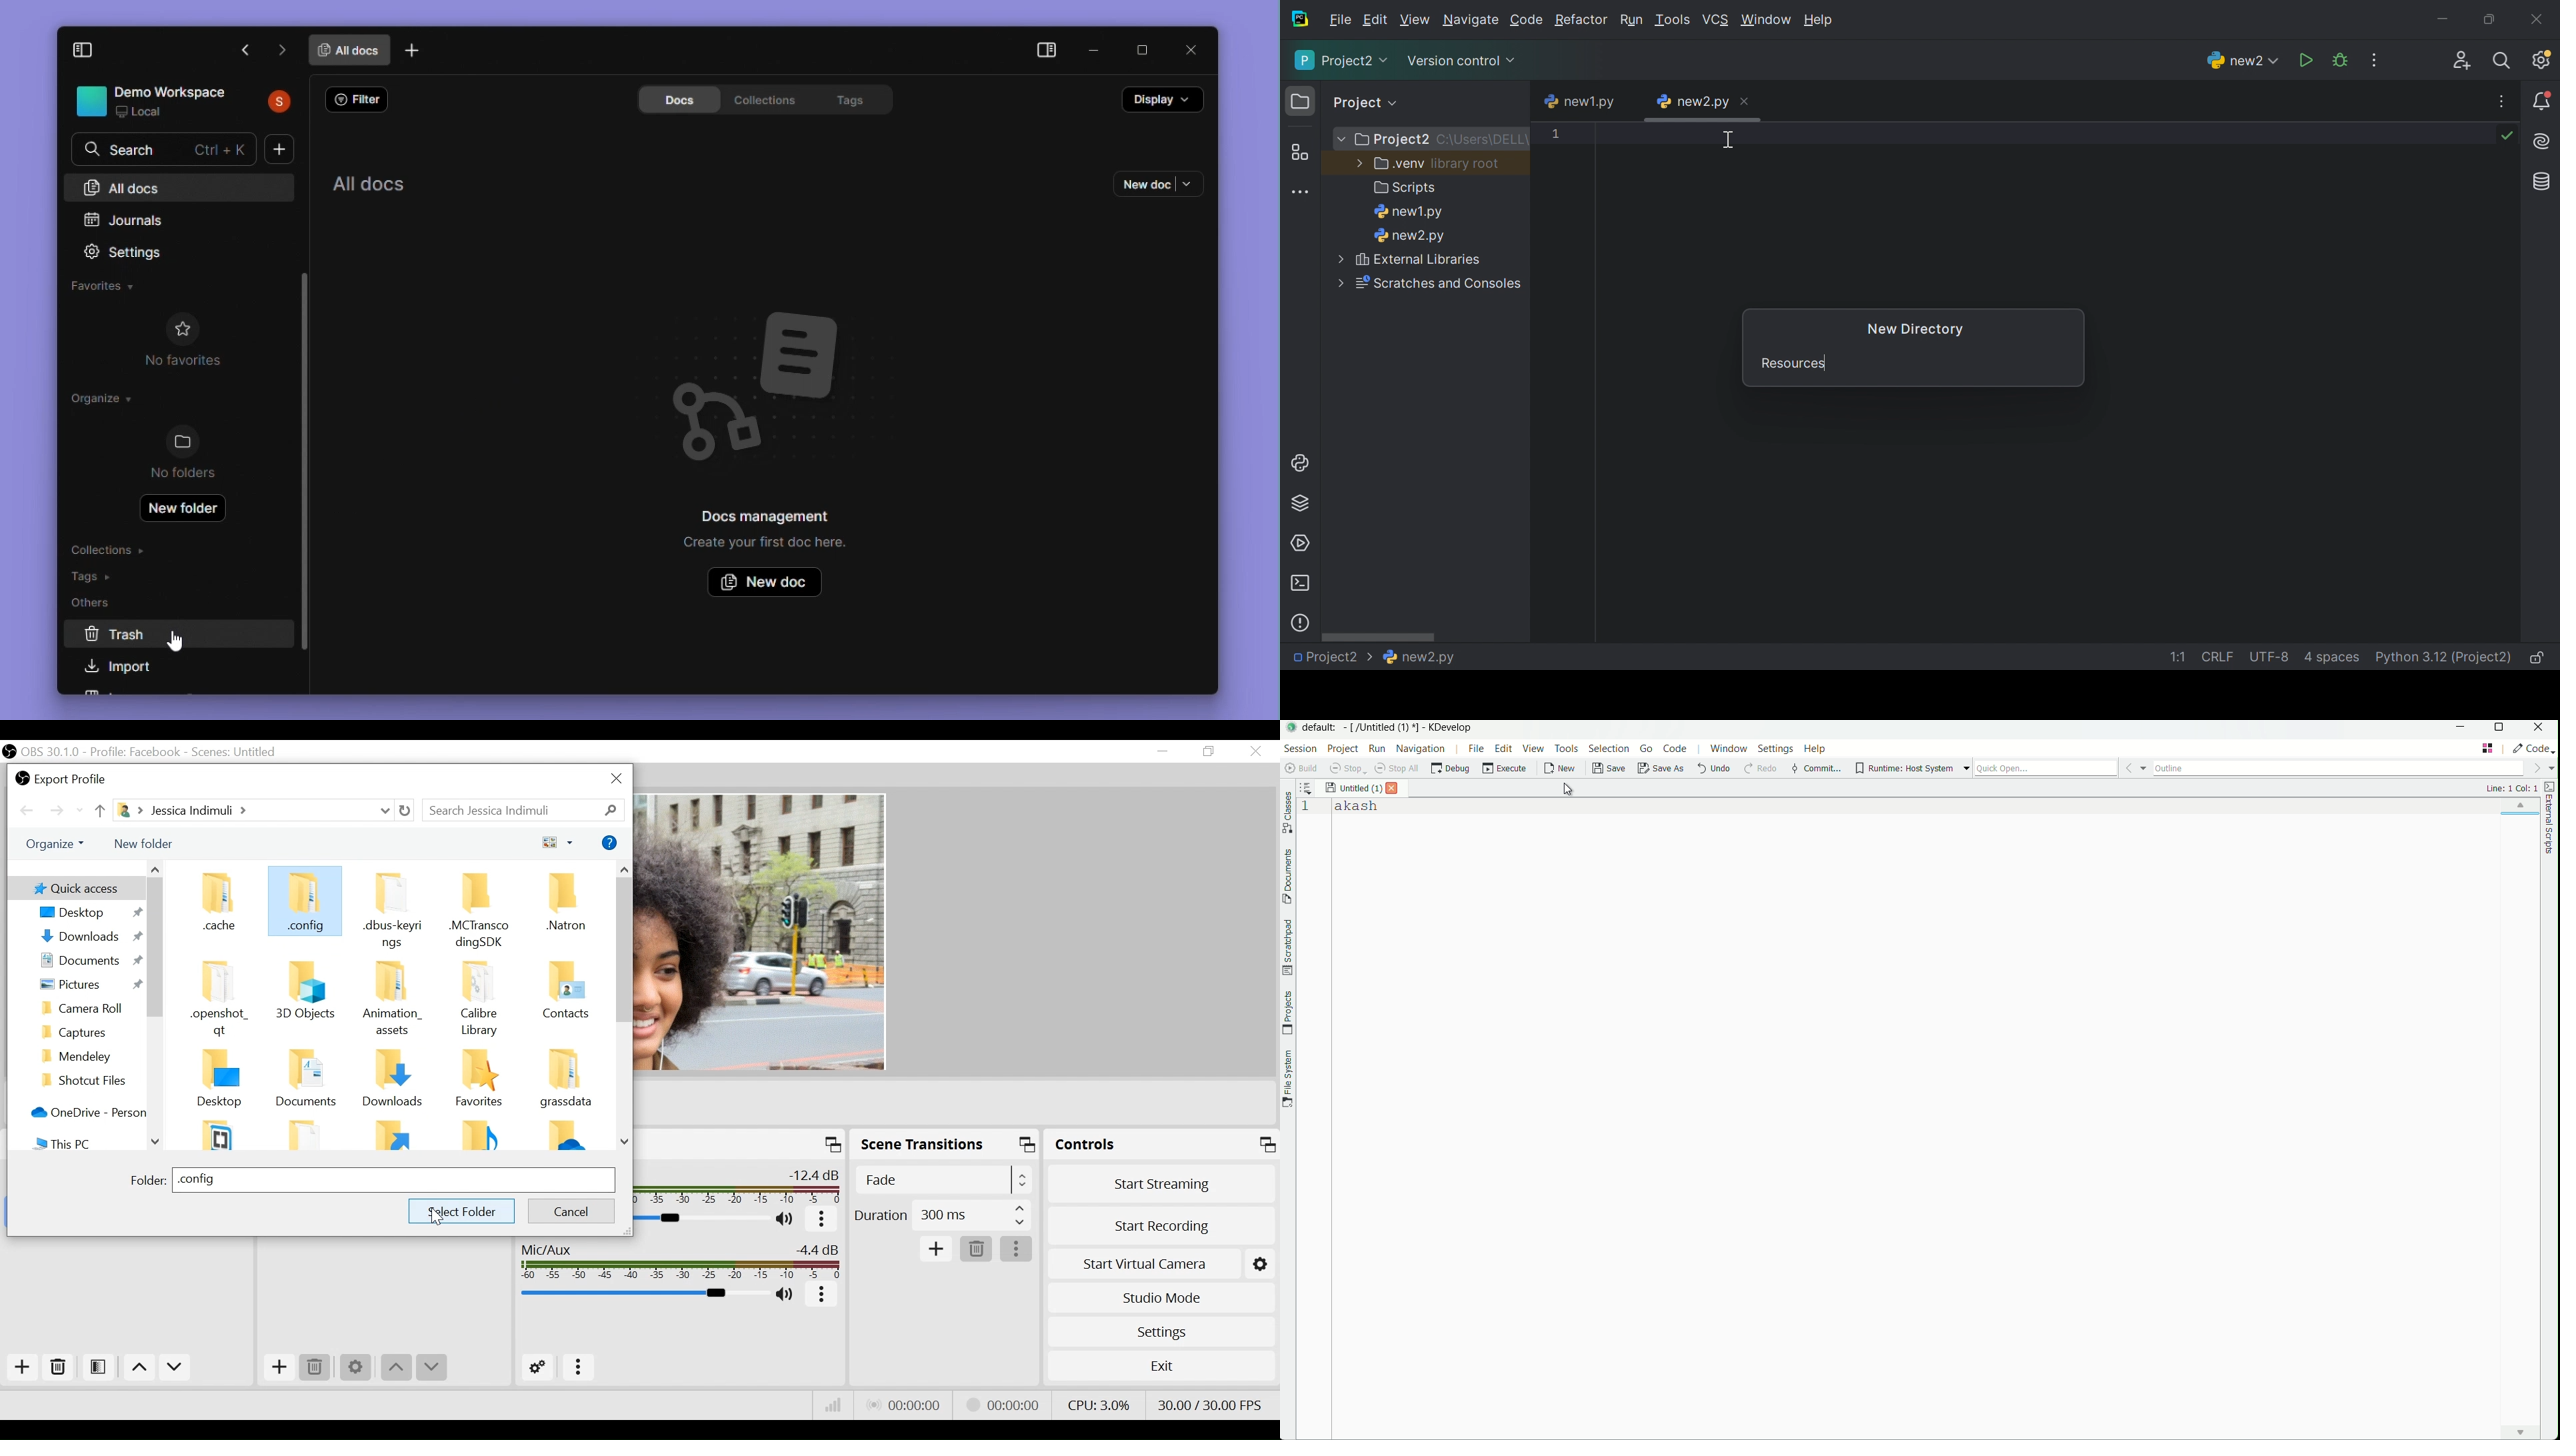 This screenshot has width=2576, height=1456. I want to click on (un)mute, so click(787, 1295).